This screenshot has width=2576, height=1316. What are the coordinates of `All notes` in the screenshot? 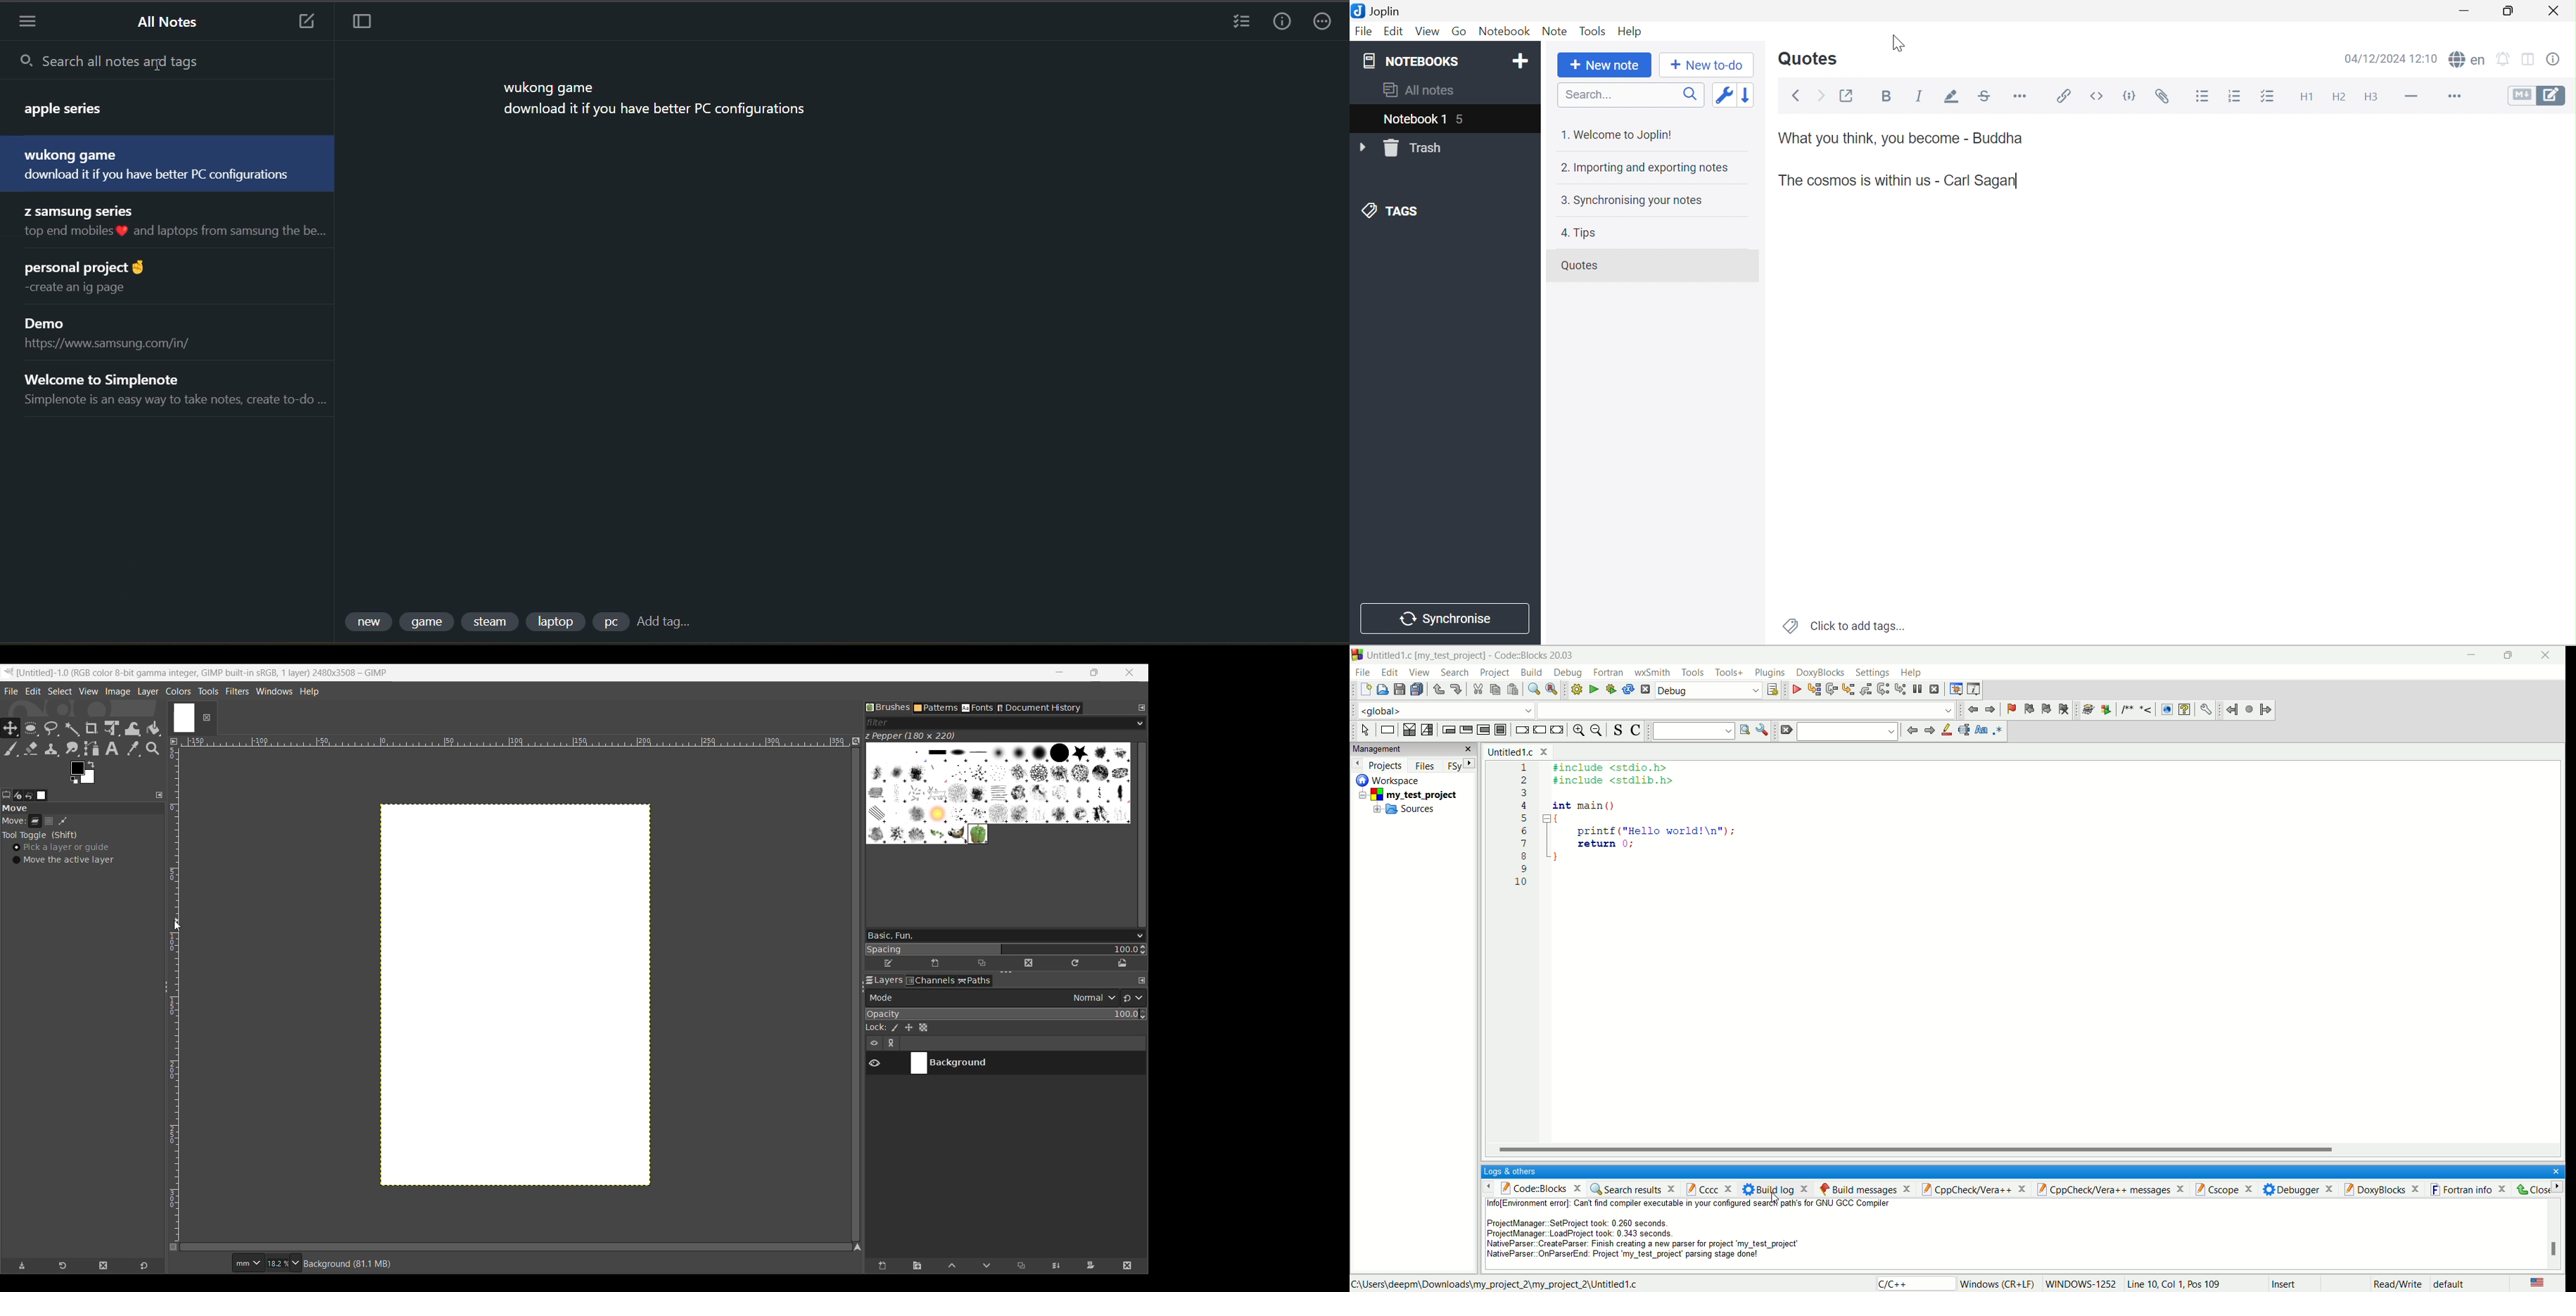 It's located at (1419, 90).